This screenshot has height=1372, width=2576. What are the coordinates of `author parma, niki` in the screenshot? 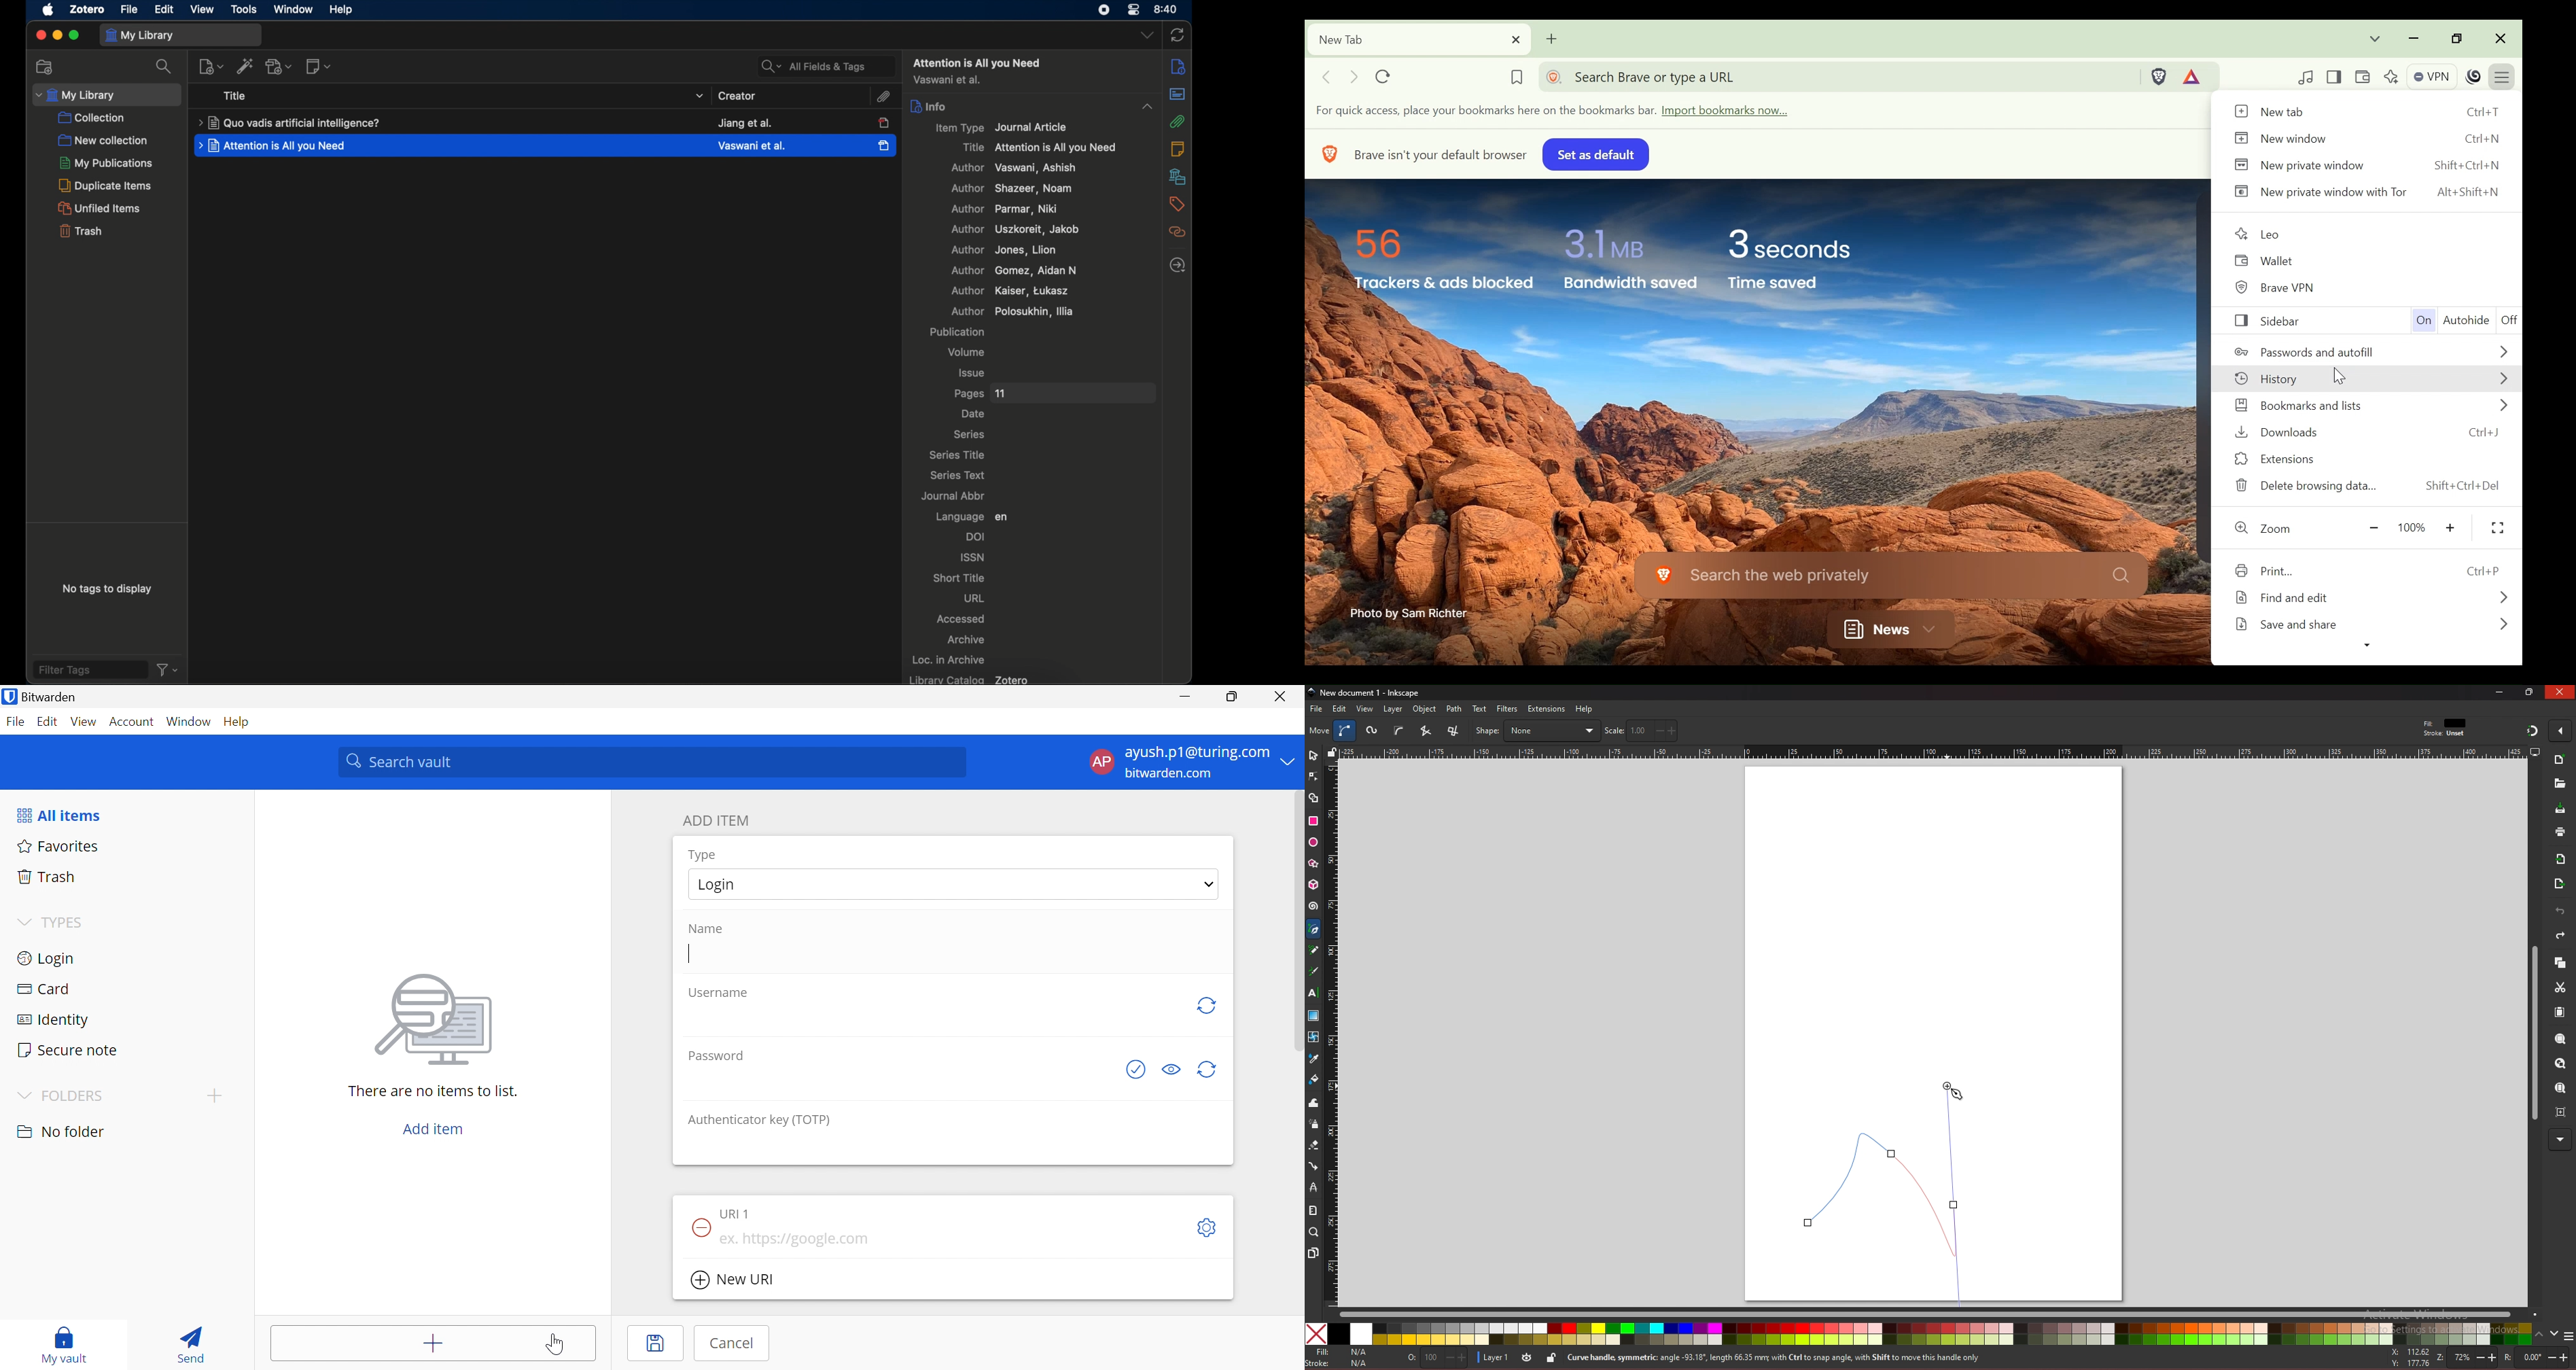 It's located at (1010, 209).